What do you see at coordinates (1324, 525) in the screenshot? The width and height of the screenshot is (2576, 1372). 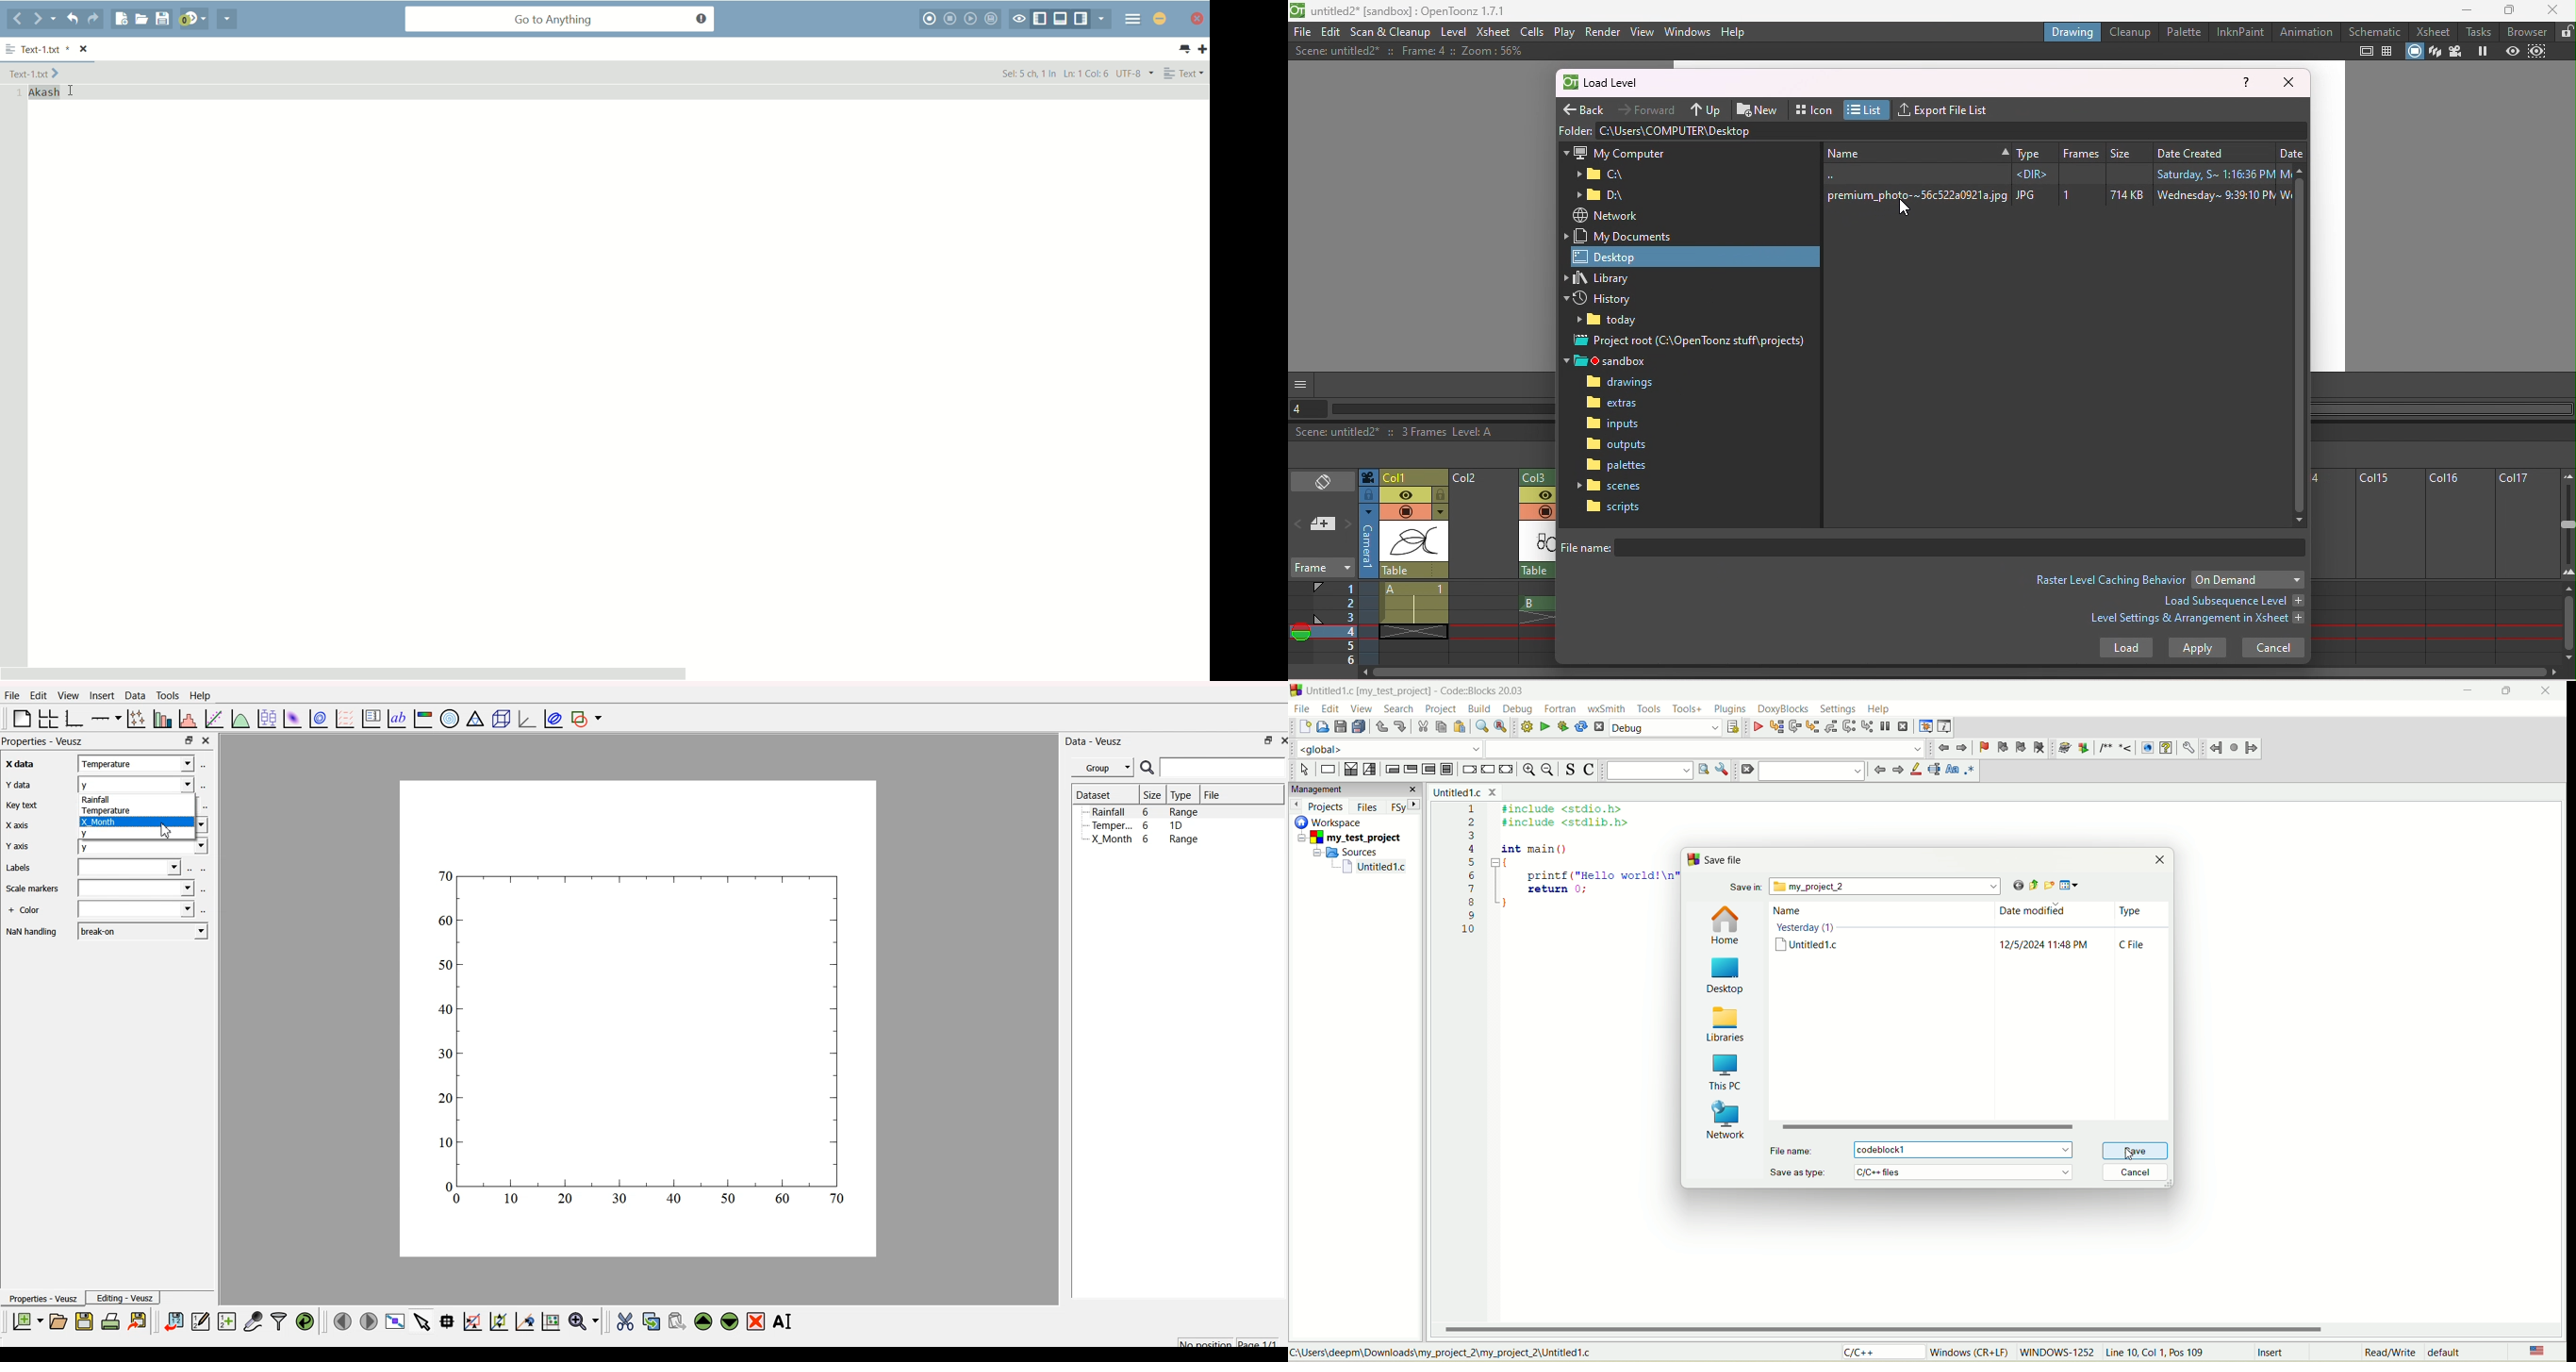 I see `New memo` at bounding box center [1324, 525].